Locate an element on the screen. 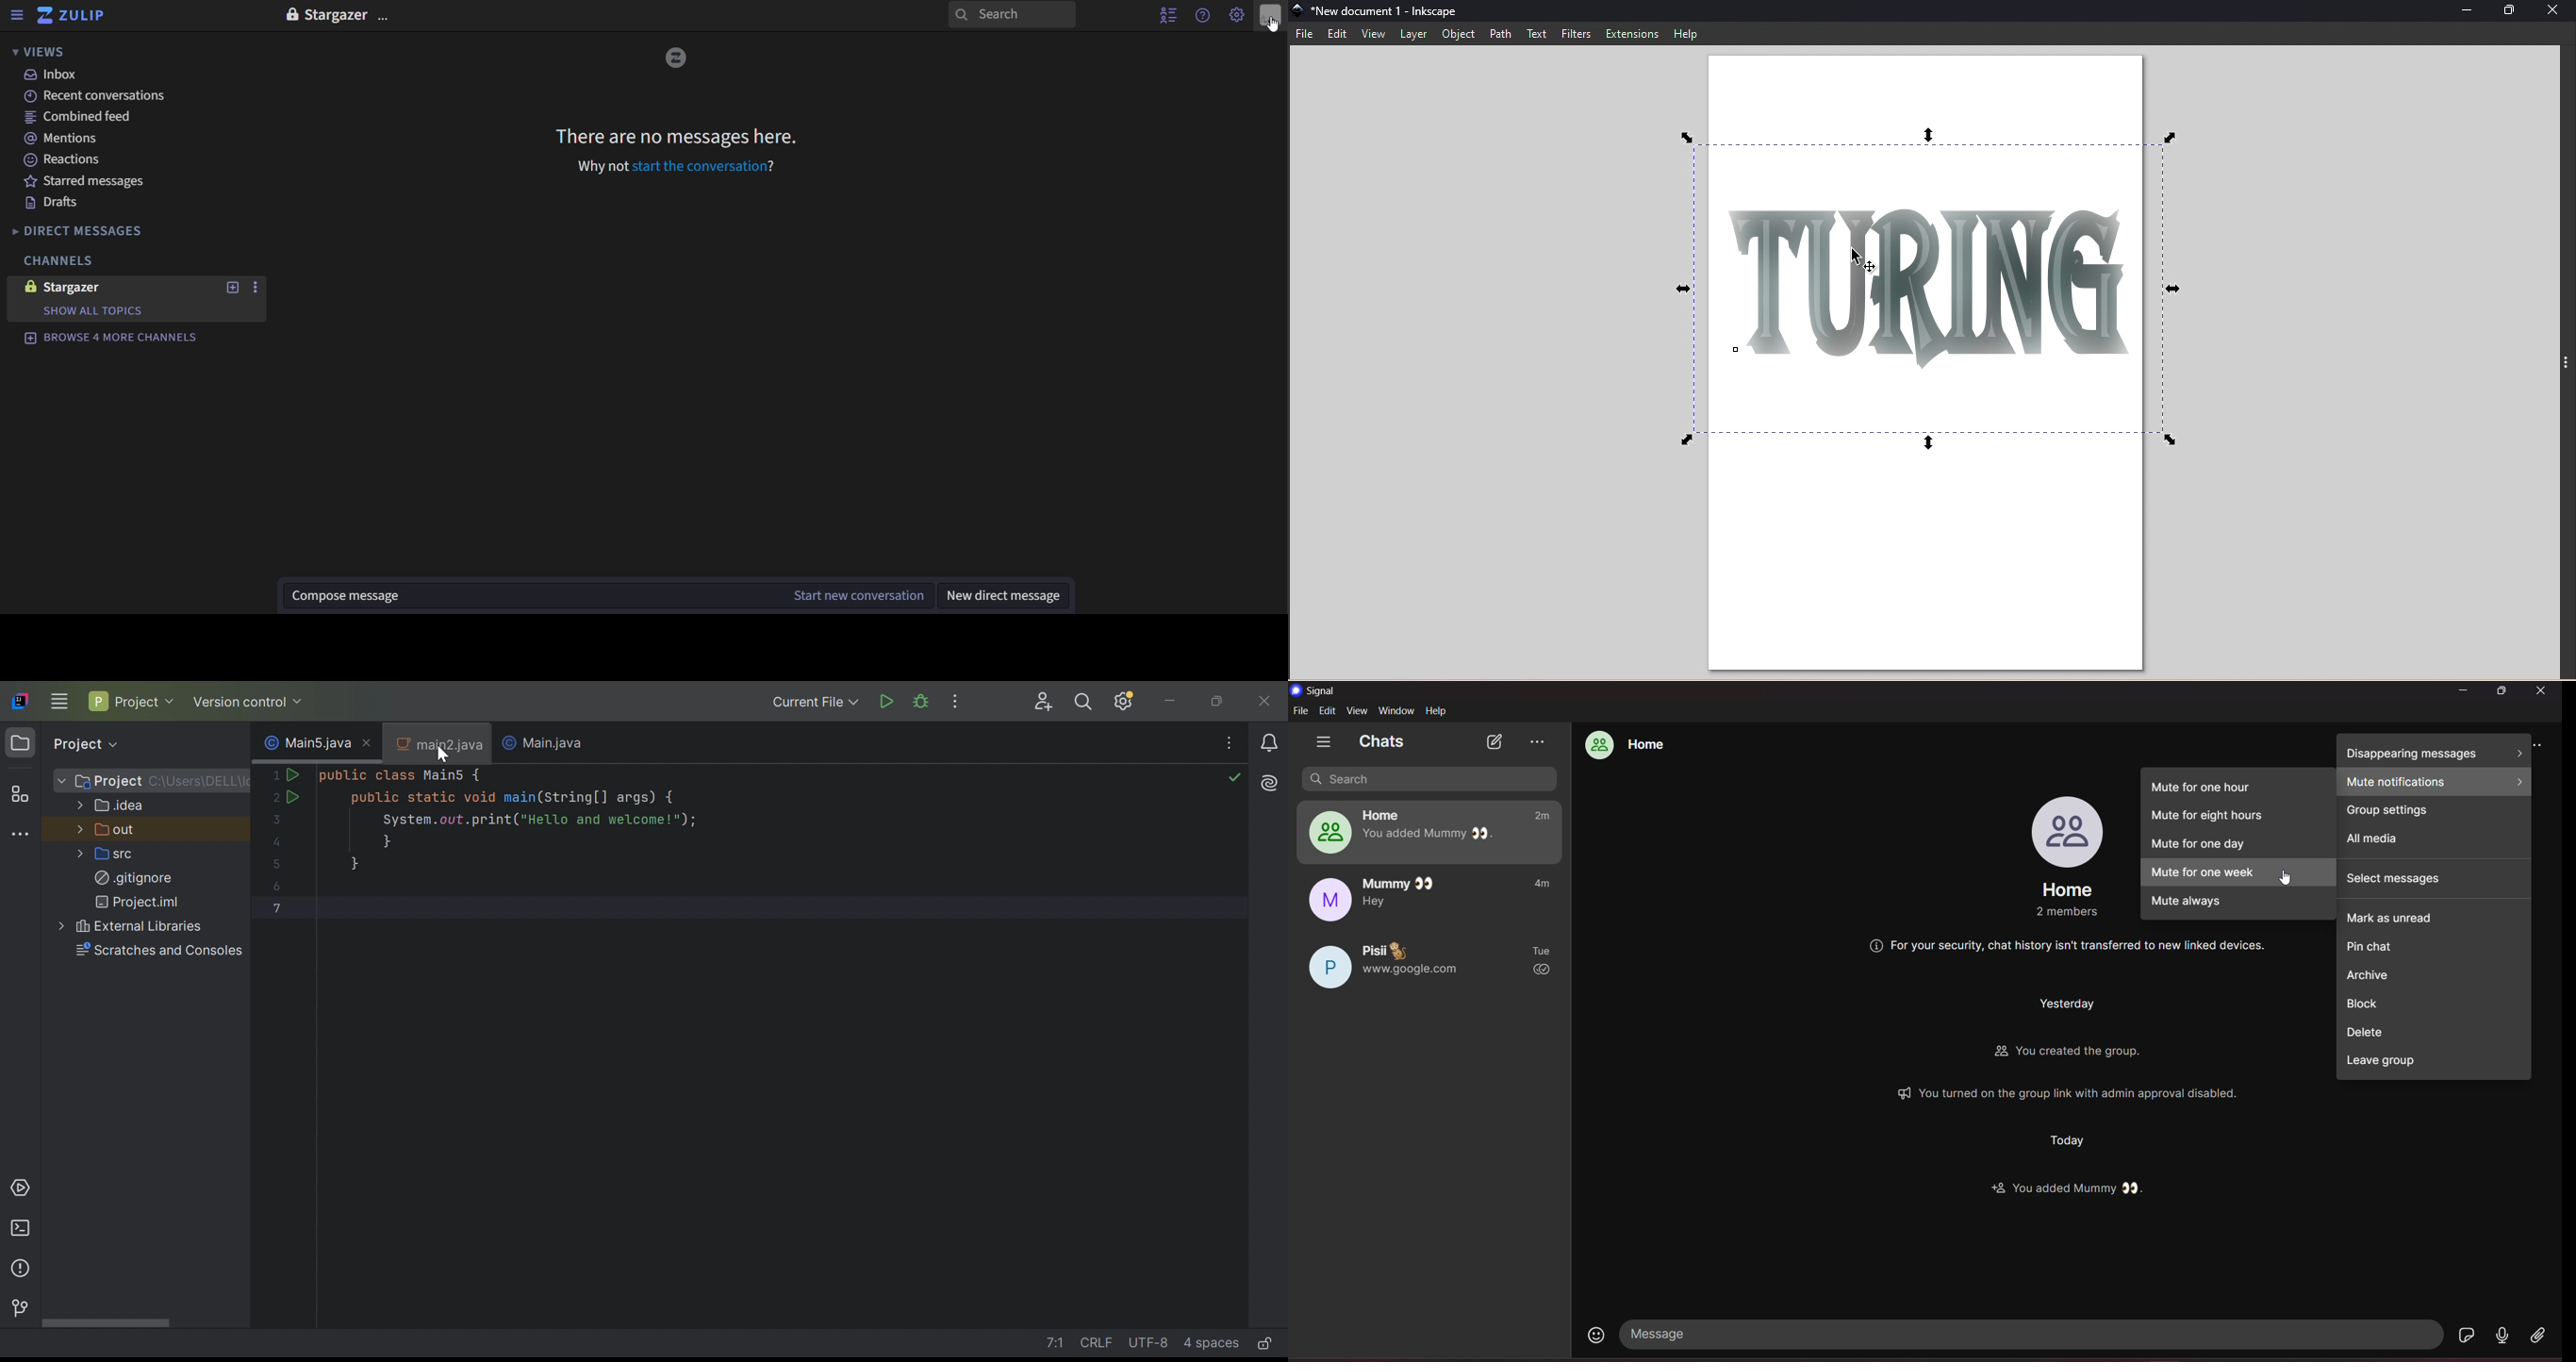 Image resolution: width=2576 pixels, height=1372 pixels.  is located at coordinates (2068, 1142).